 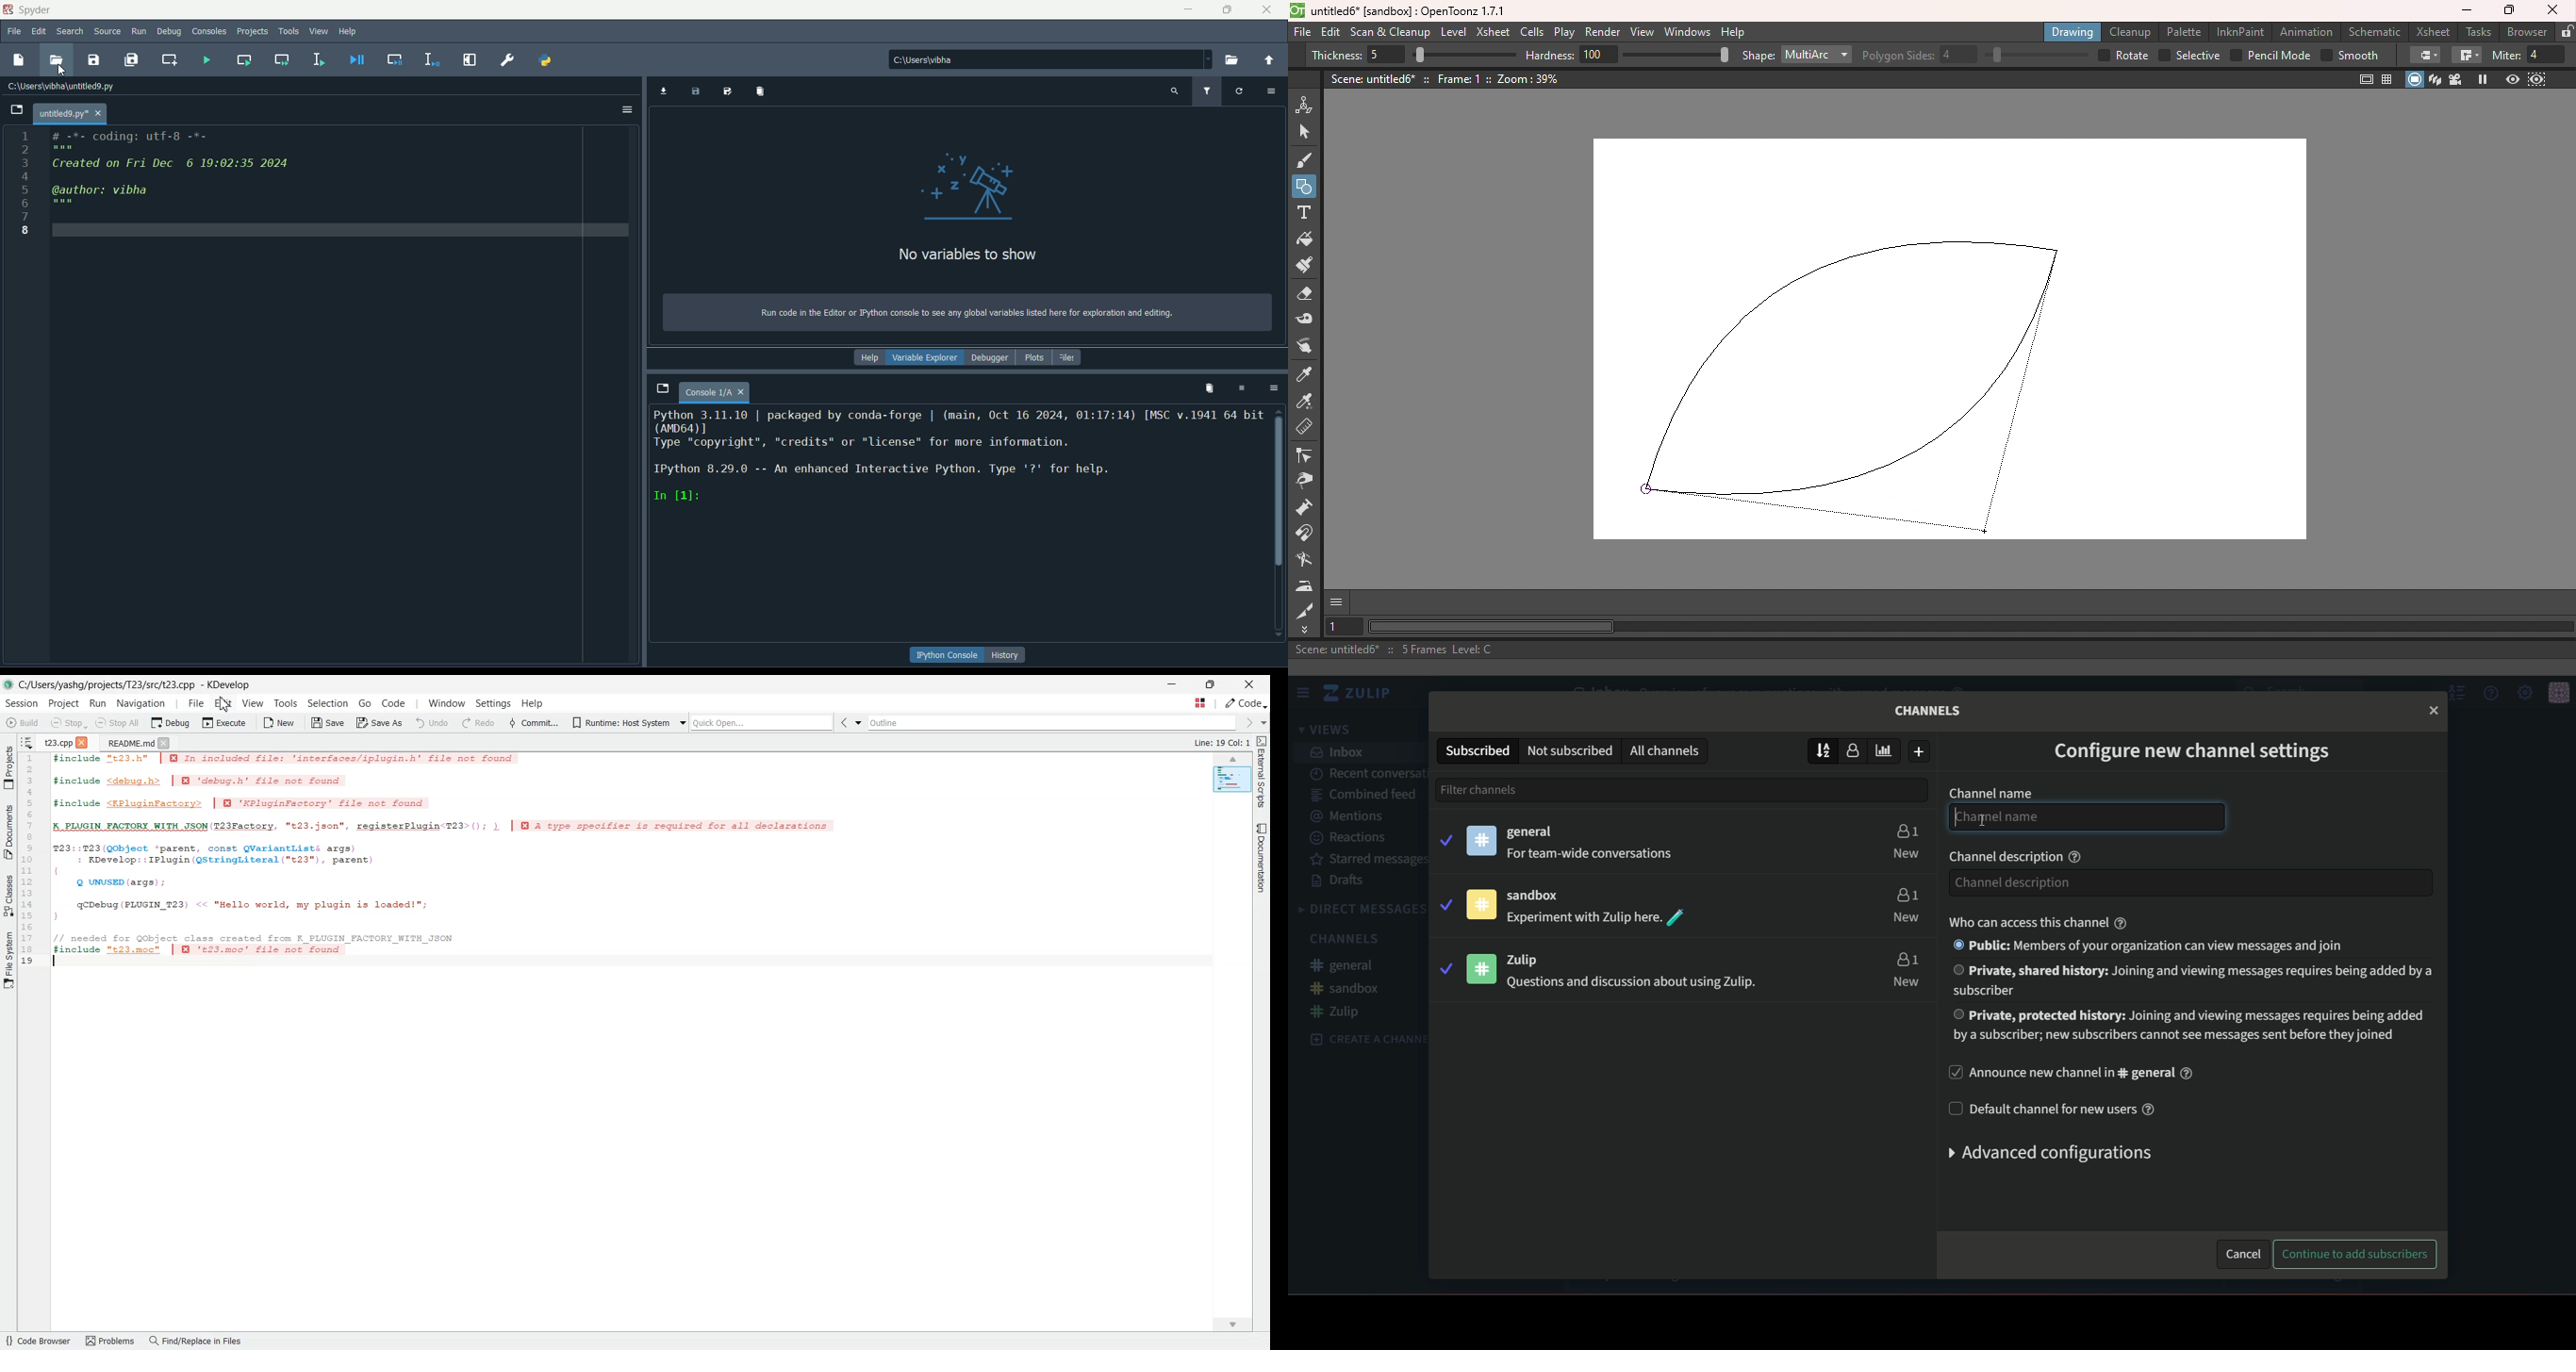 I want to click on variable explorer, so click(x=928, y=358).